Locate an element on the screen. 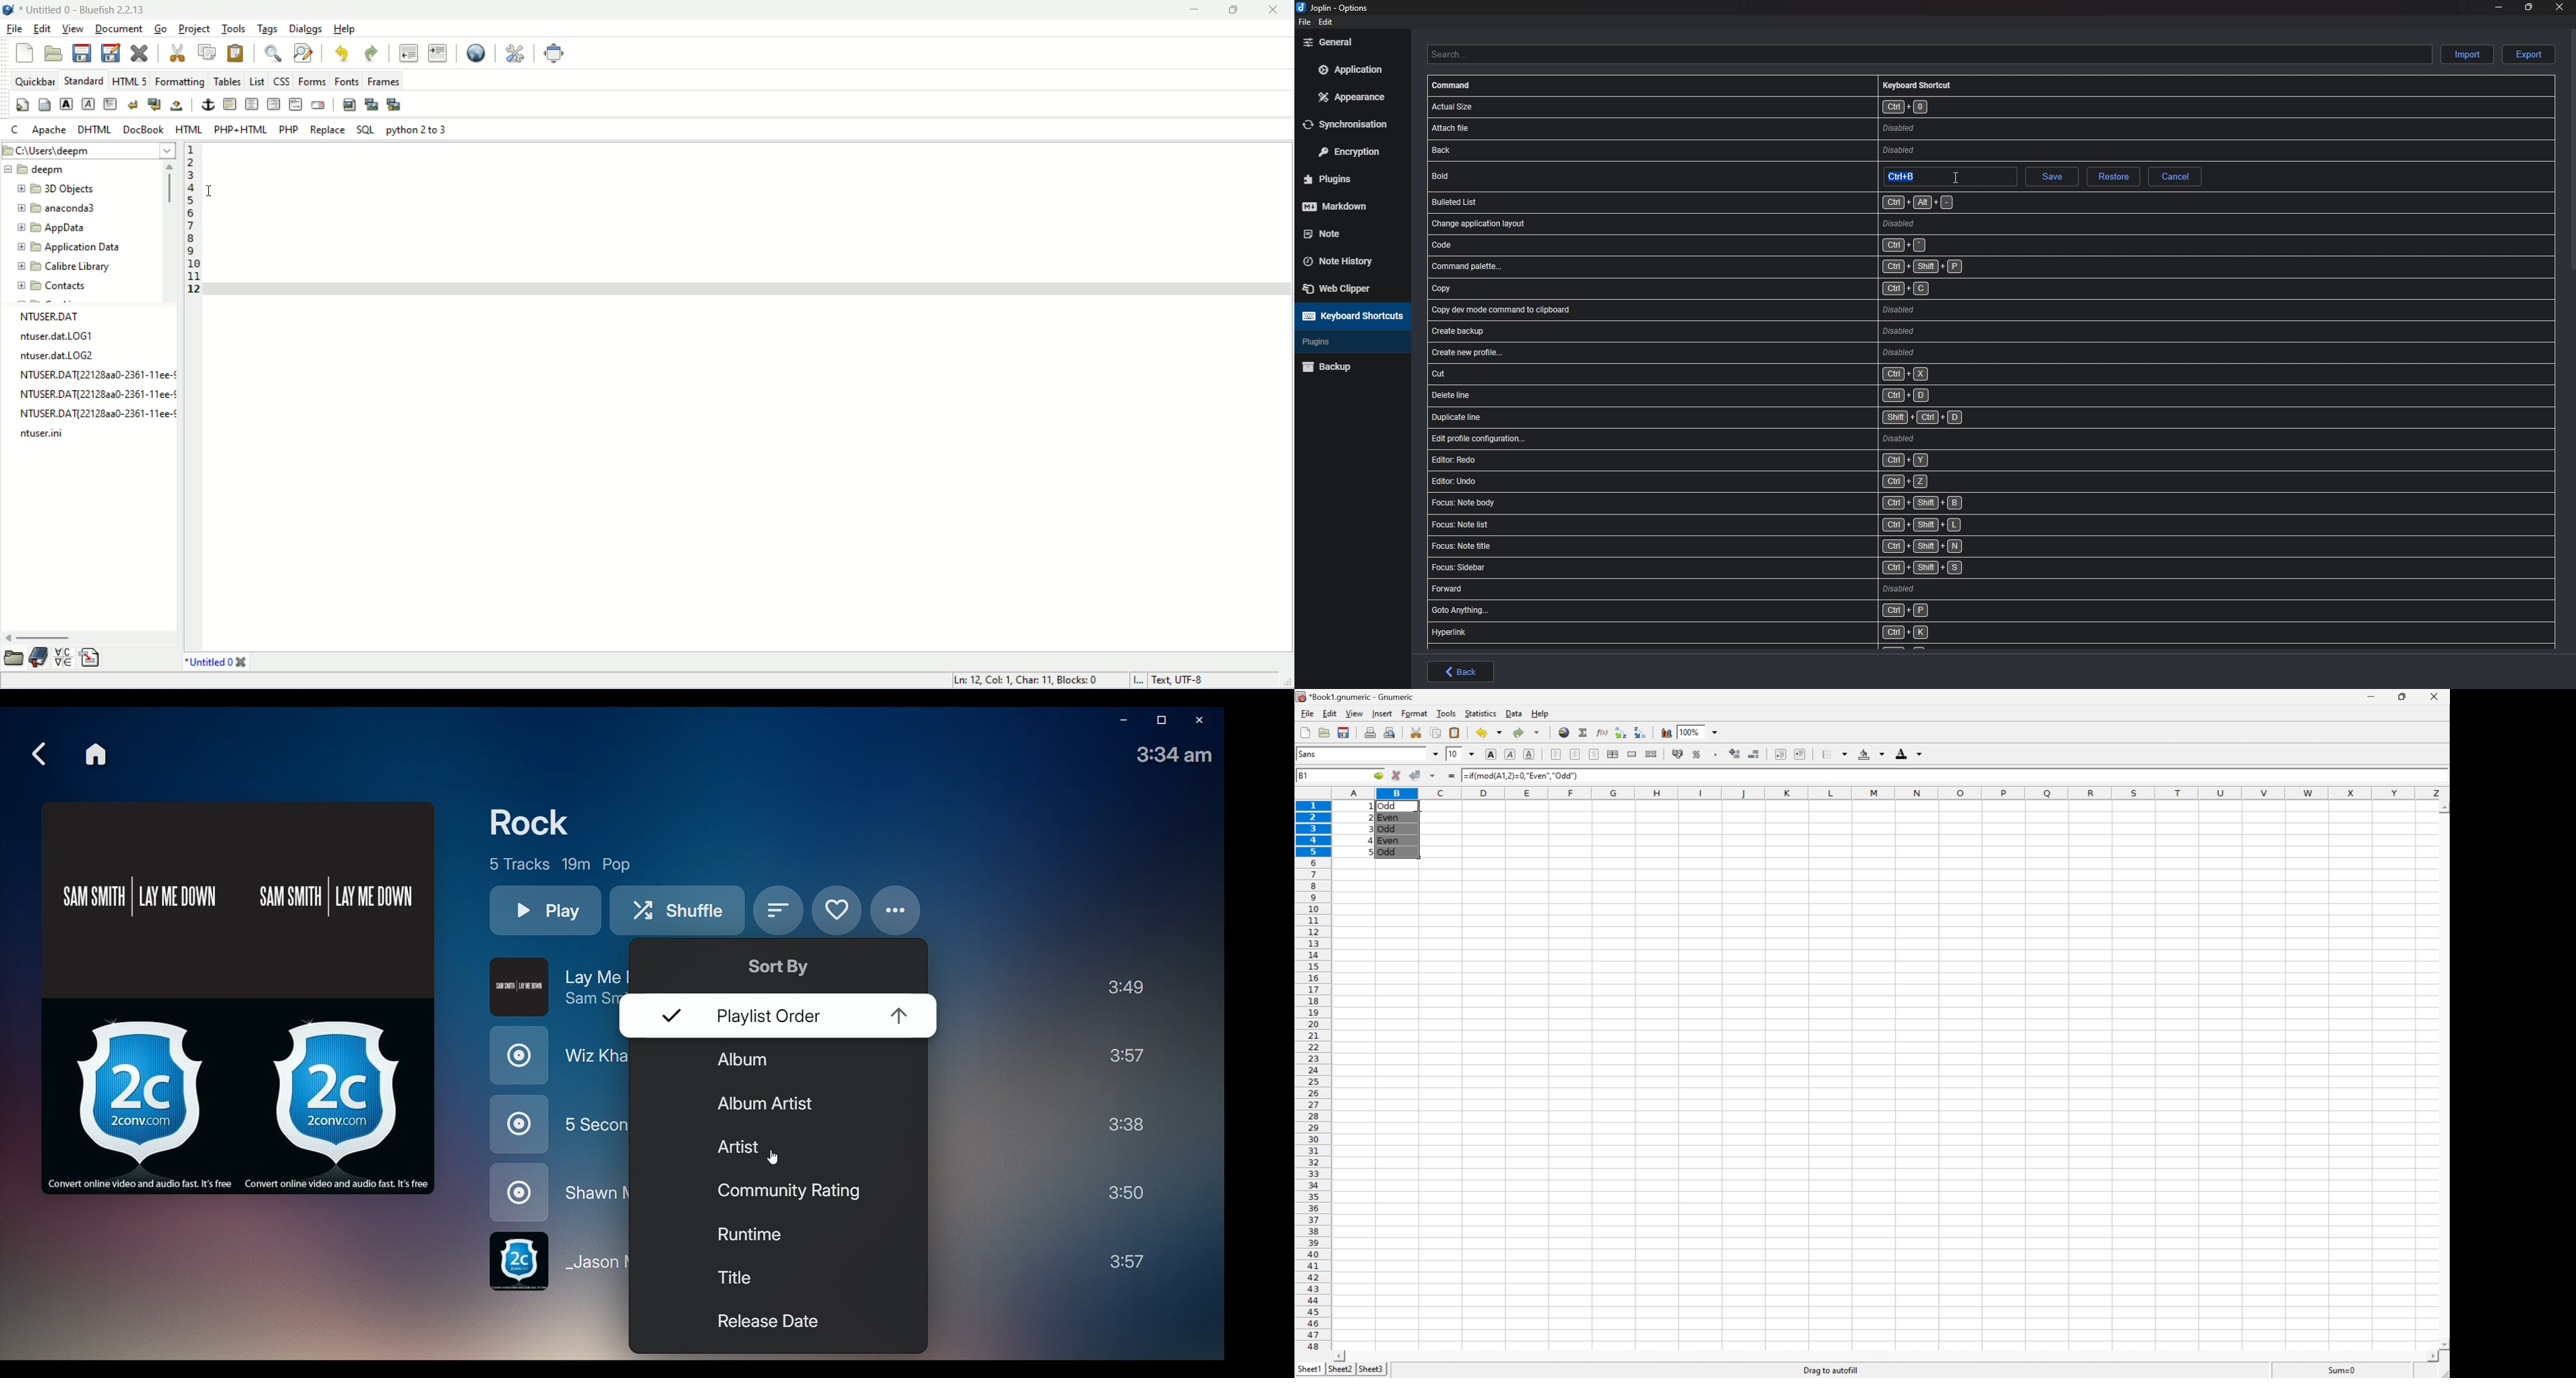 The height and width of the screenshot is (1400, 2576). PHP+HTML is located at coordinates (241, 129).